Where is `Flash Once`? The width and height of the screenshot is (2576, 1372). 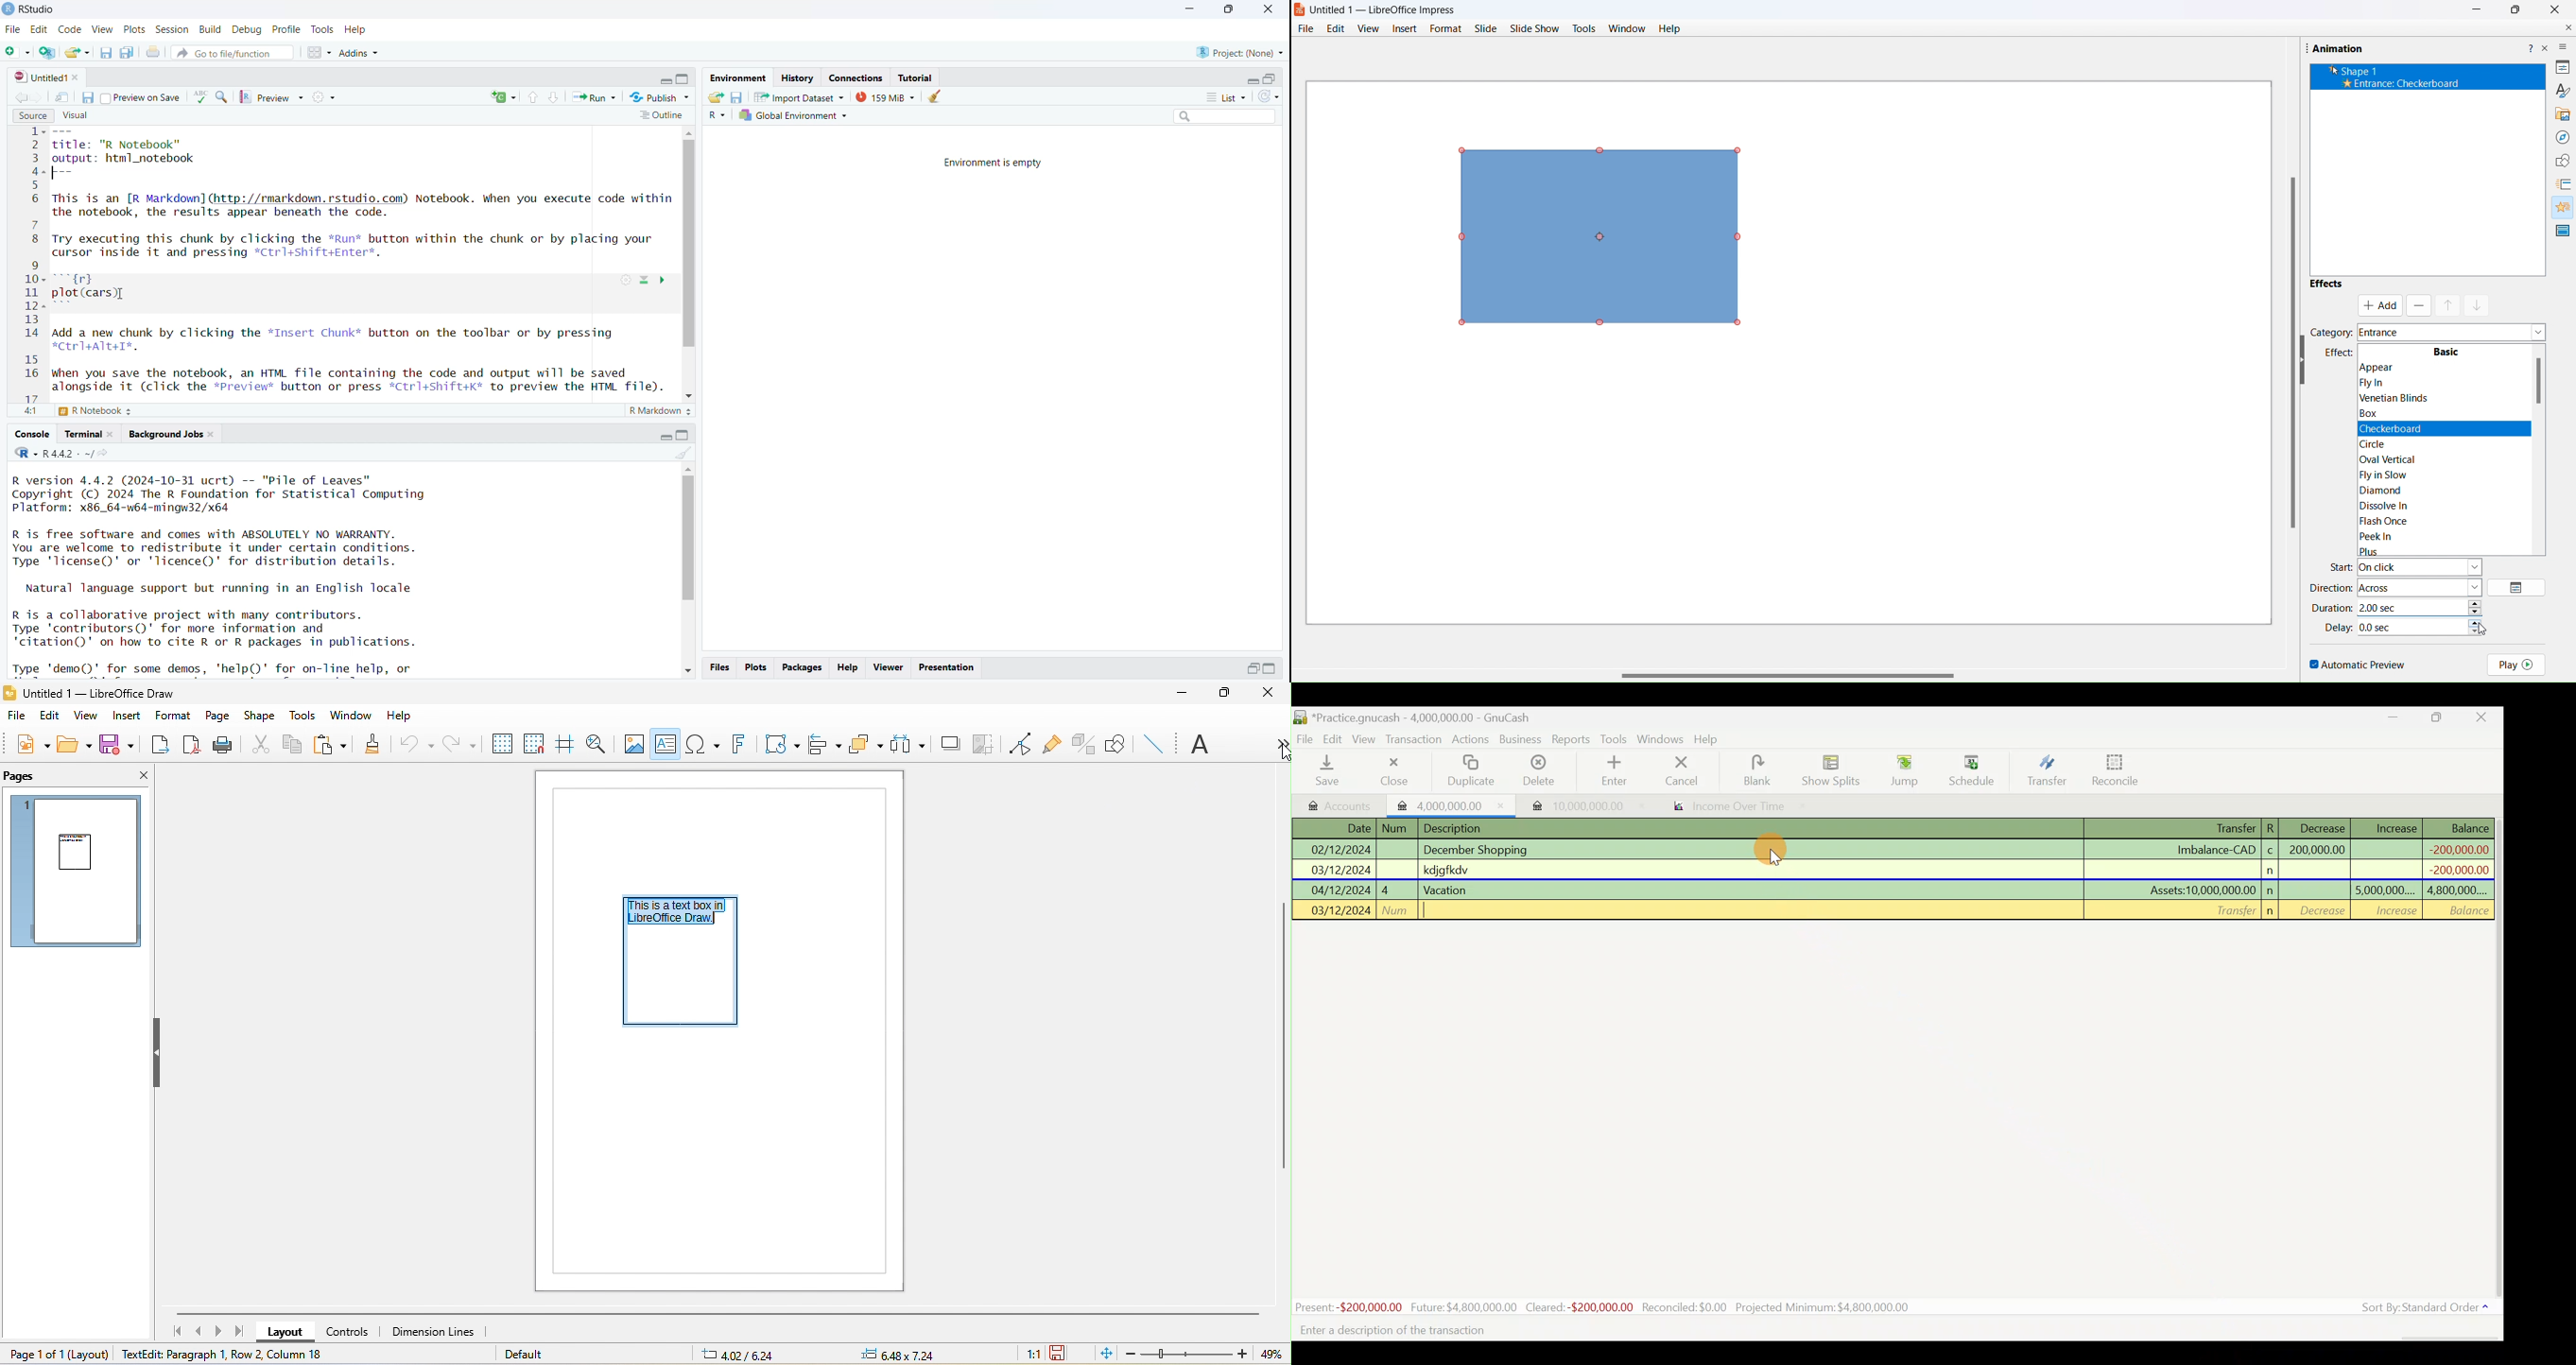 Flash Once is located at coordinates (2394, 521).